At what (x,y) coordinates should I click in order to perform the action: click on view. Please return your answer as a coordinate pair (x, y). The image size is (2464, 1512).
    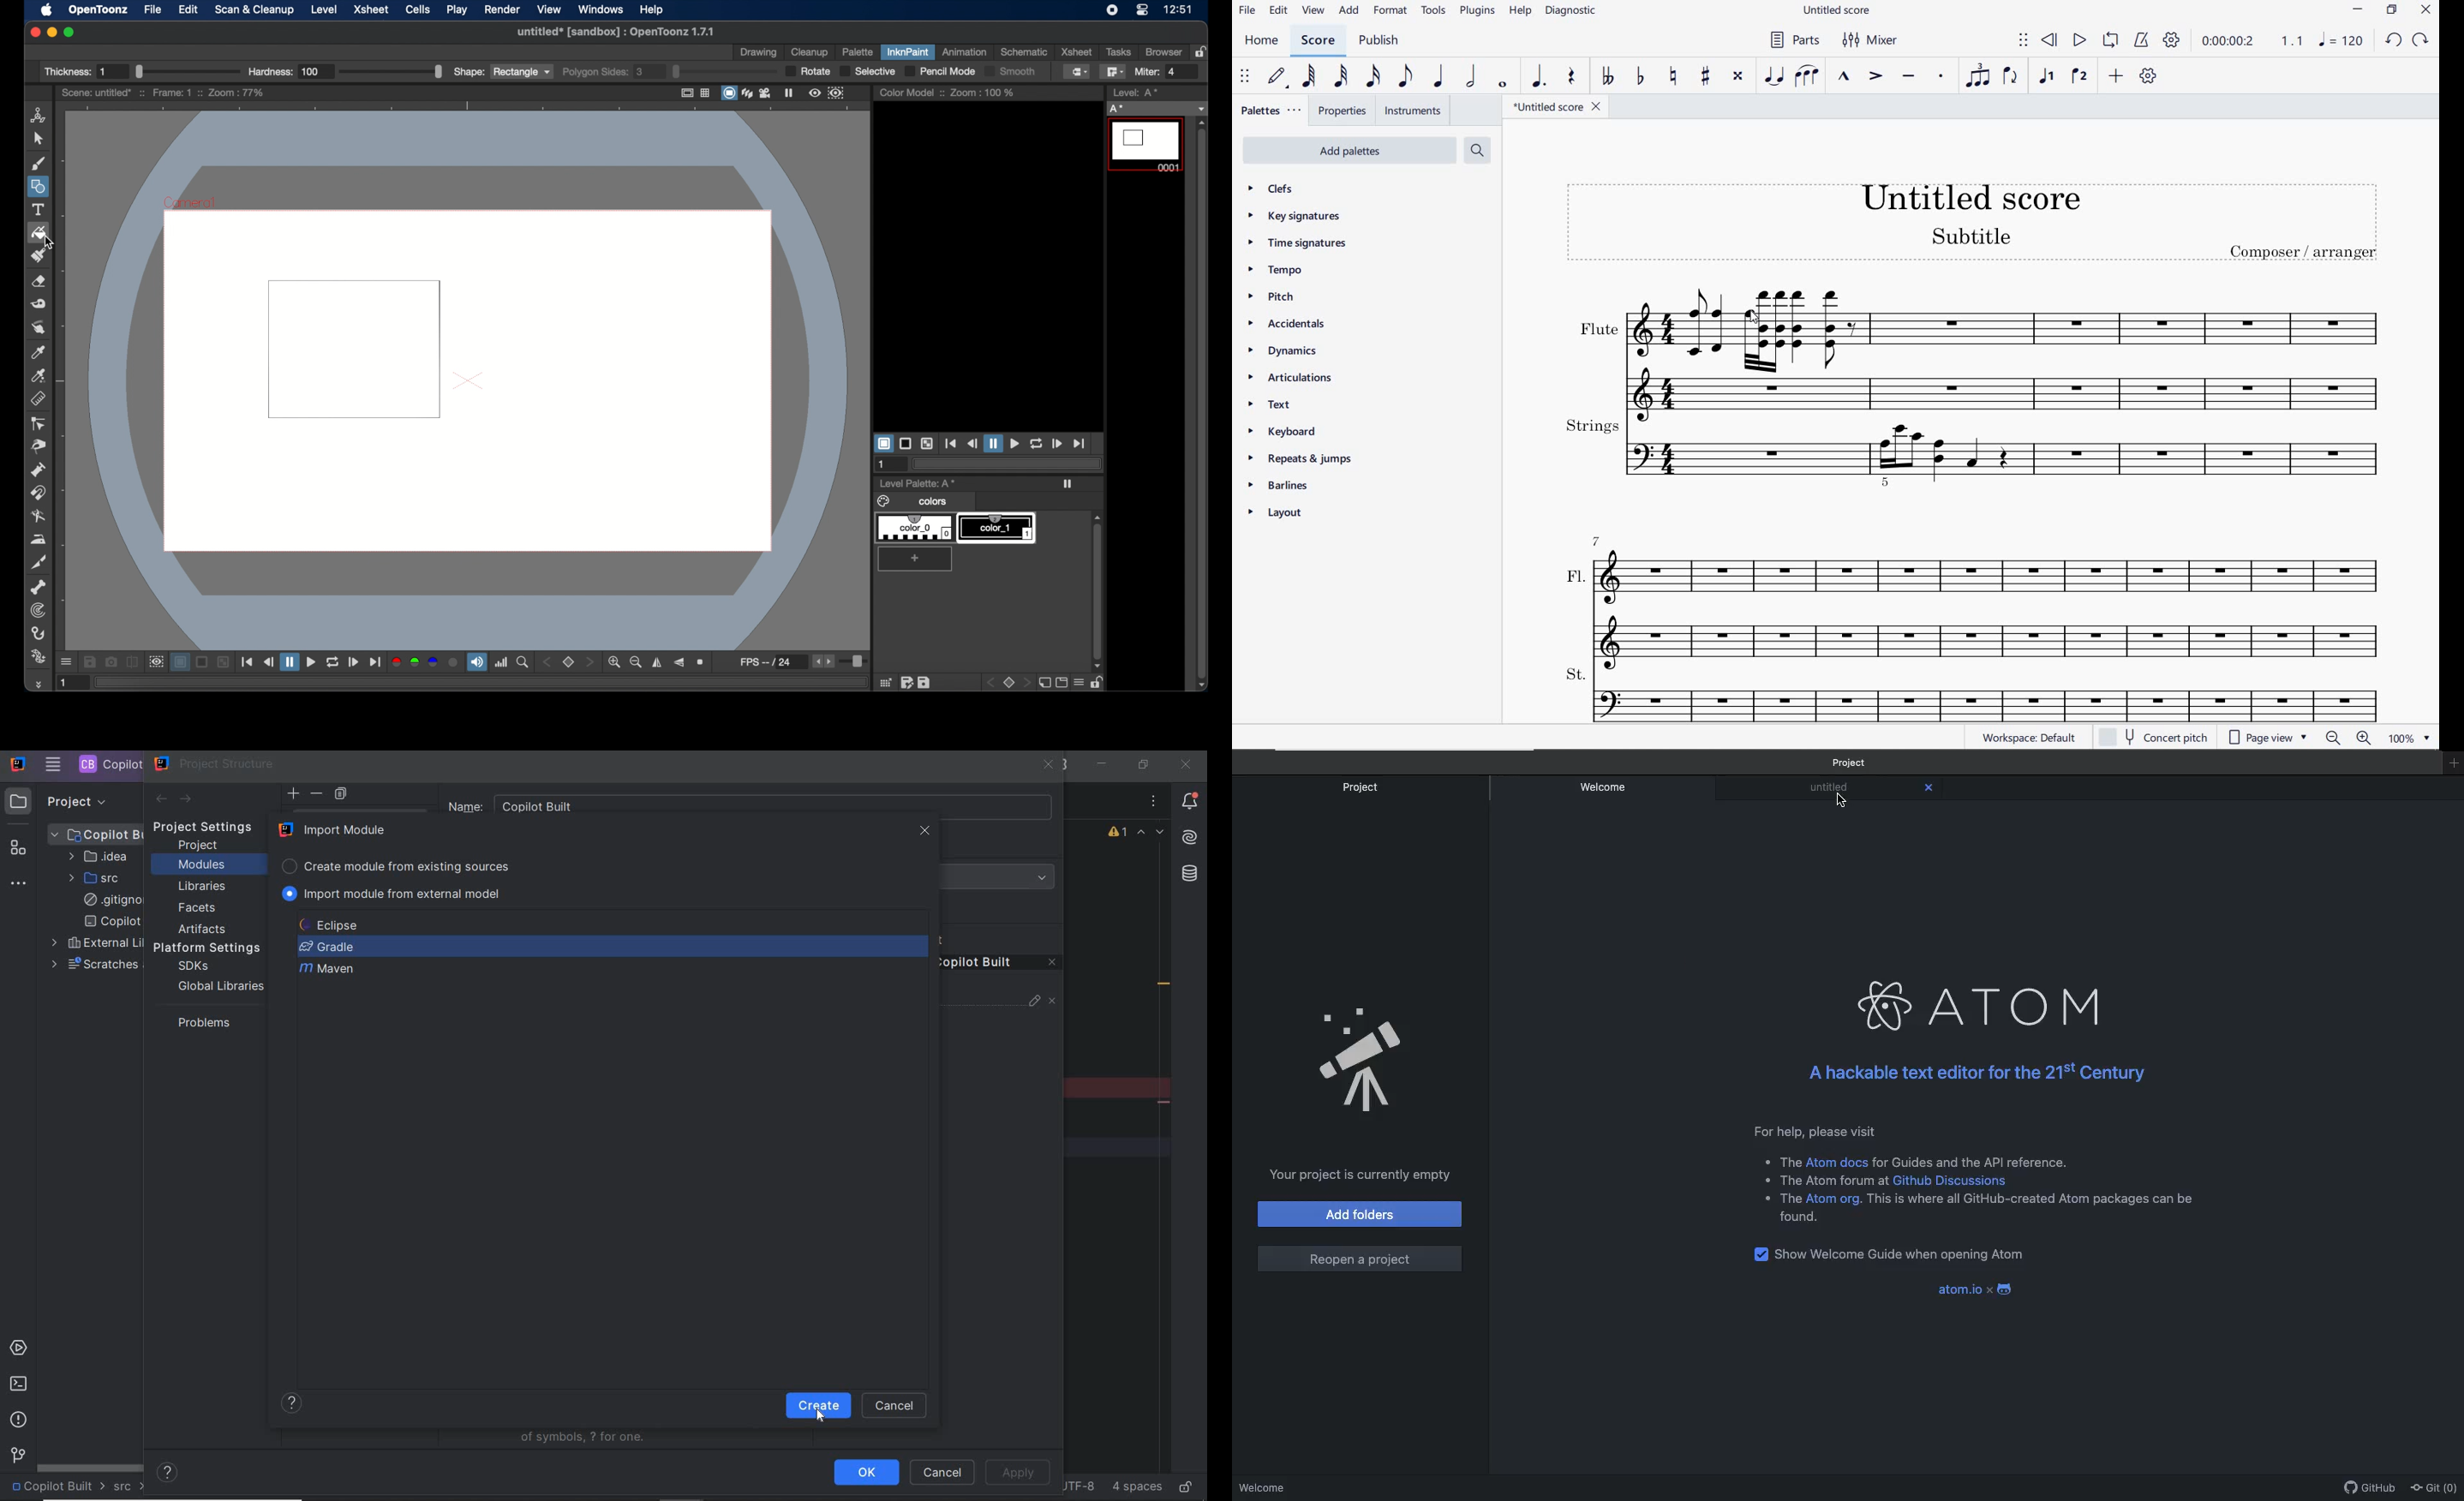
    Looking at the image, I should click on (1314, 12).